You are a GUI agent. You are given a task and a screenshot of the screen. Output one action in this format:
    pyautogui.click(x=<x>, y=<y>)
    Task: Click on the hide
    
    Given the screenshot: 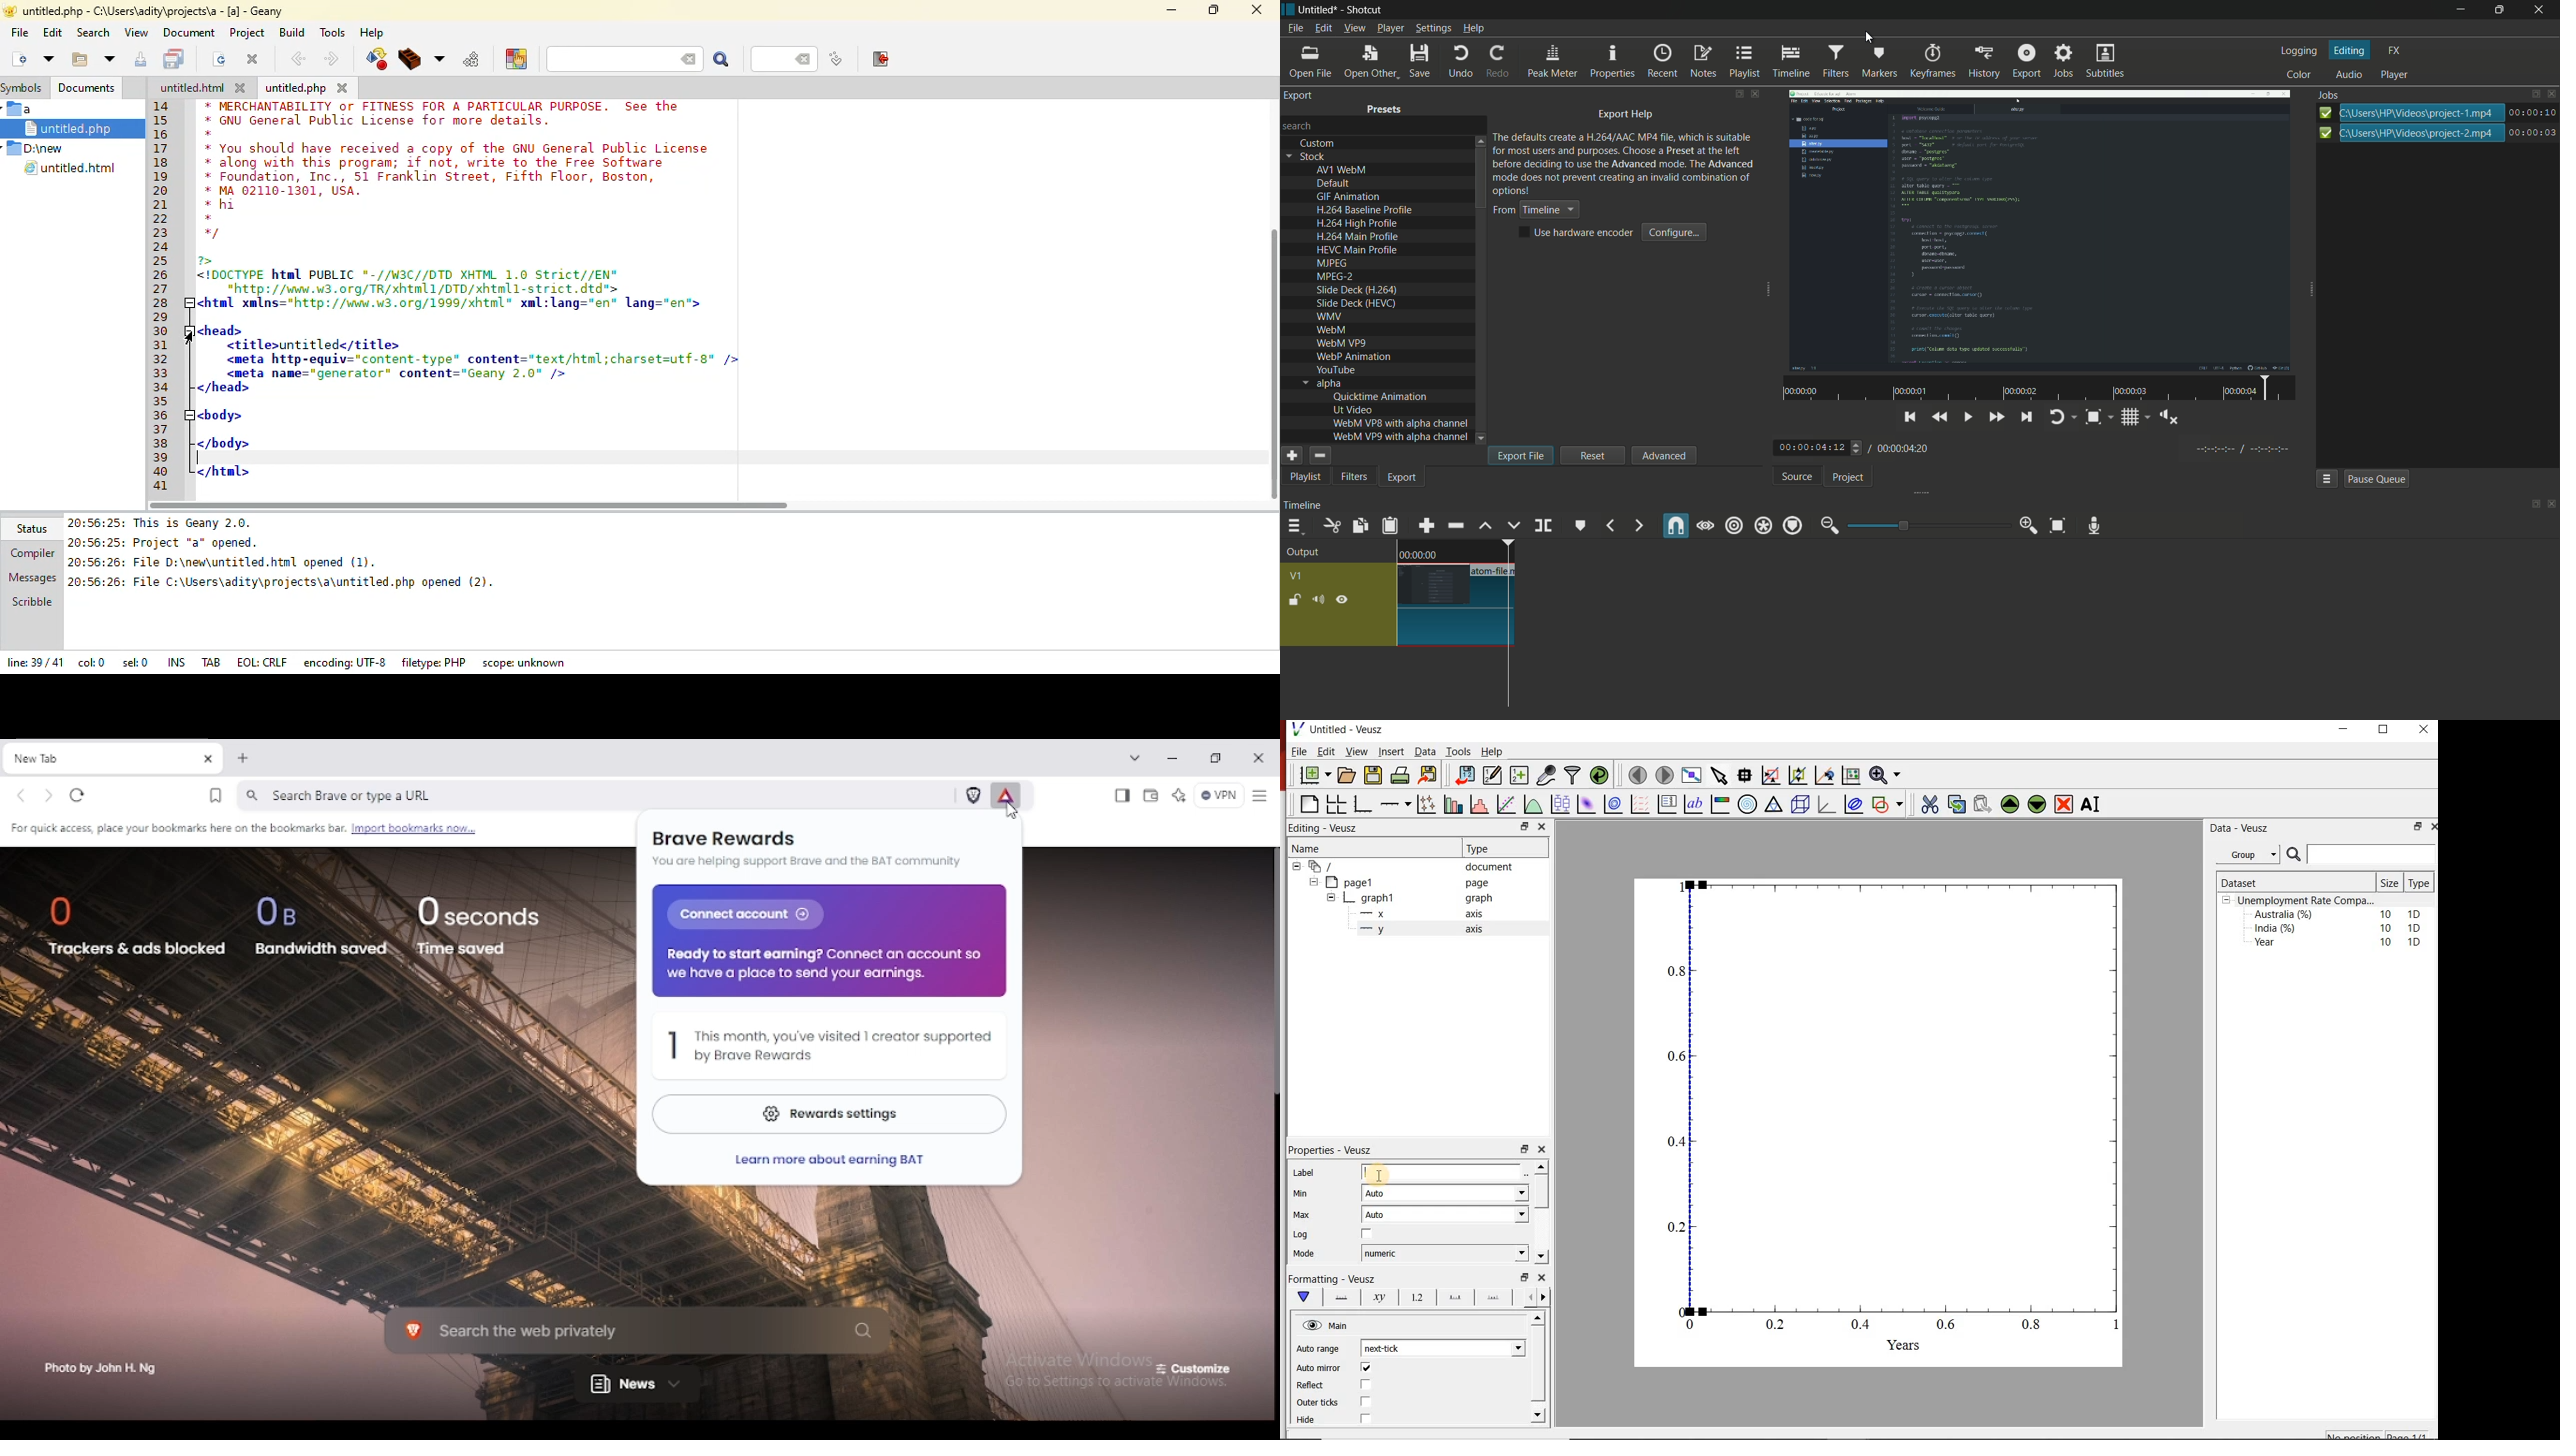 What is the action you would take?
    pyautogui.click(x=1345, y=600)
    